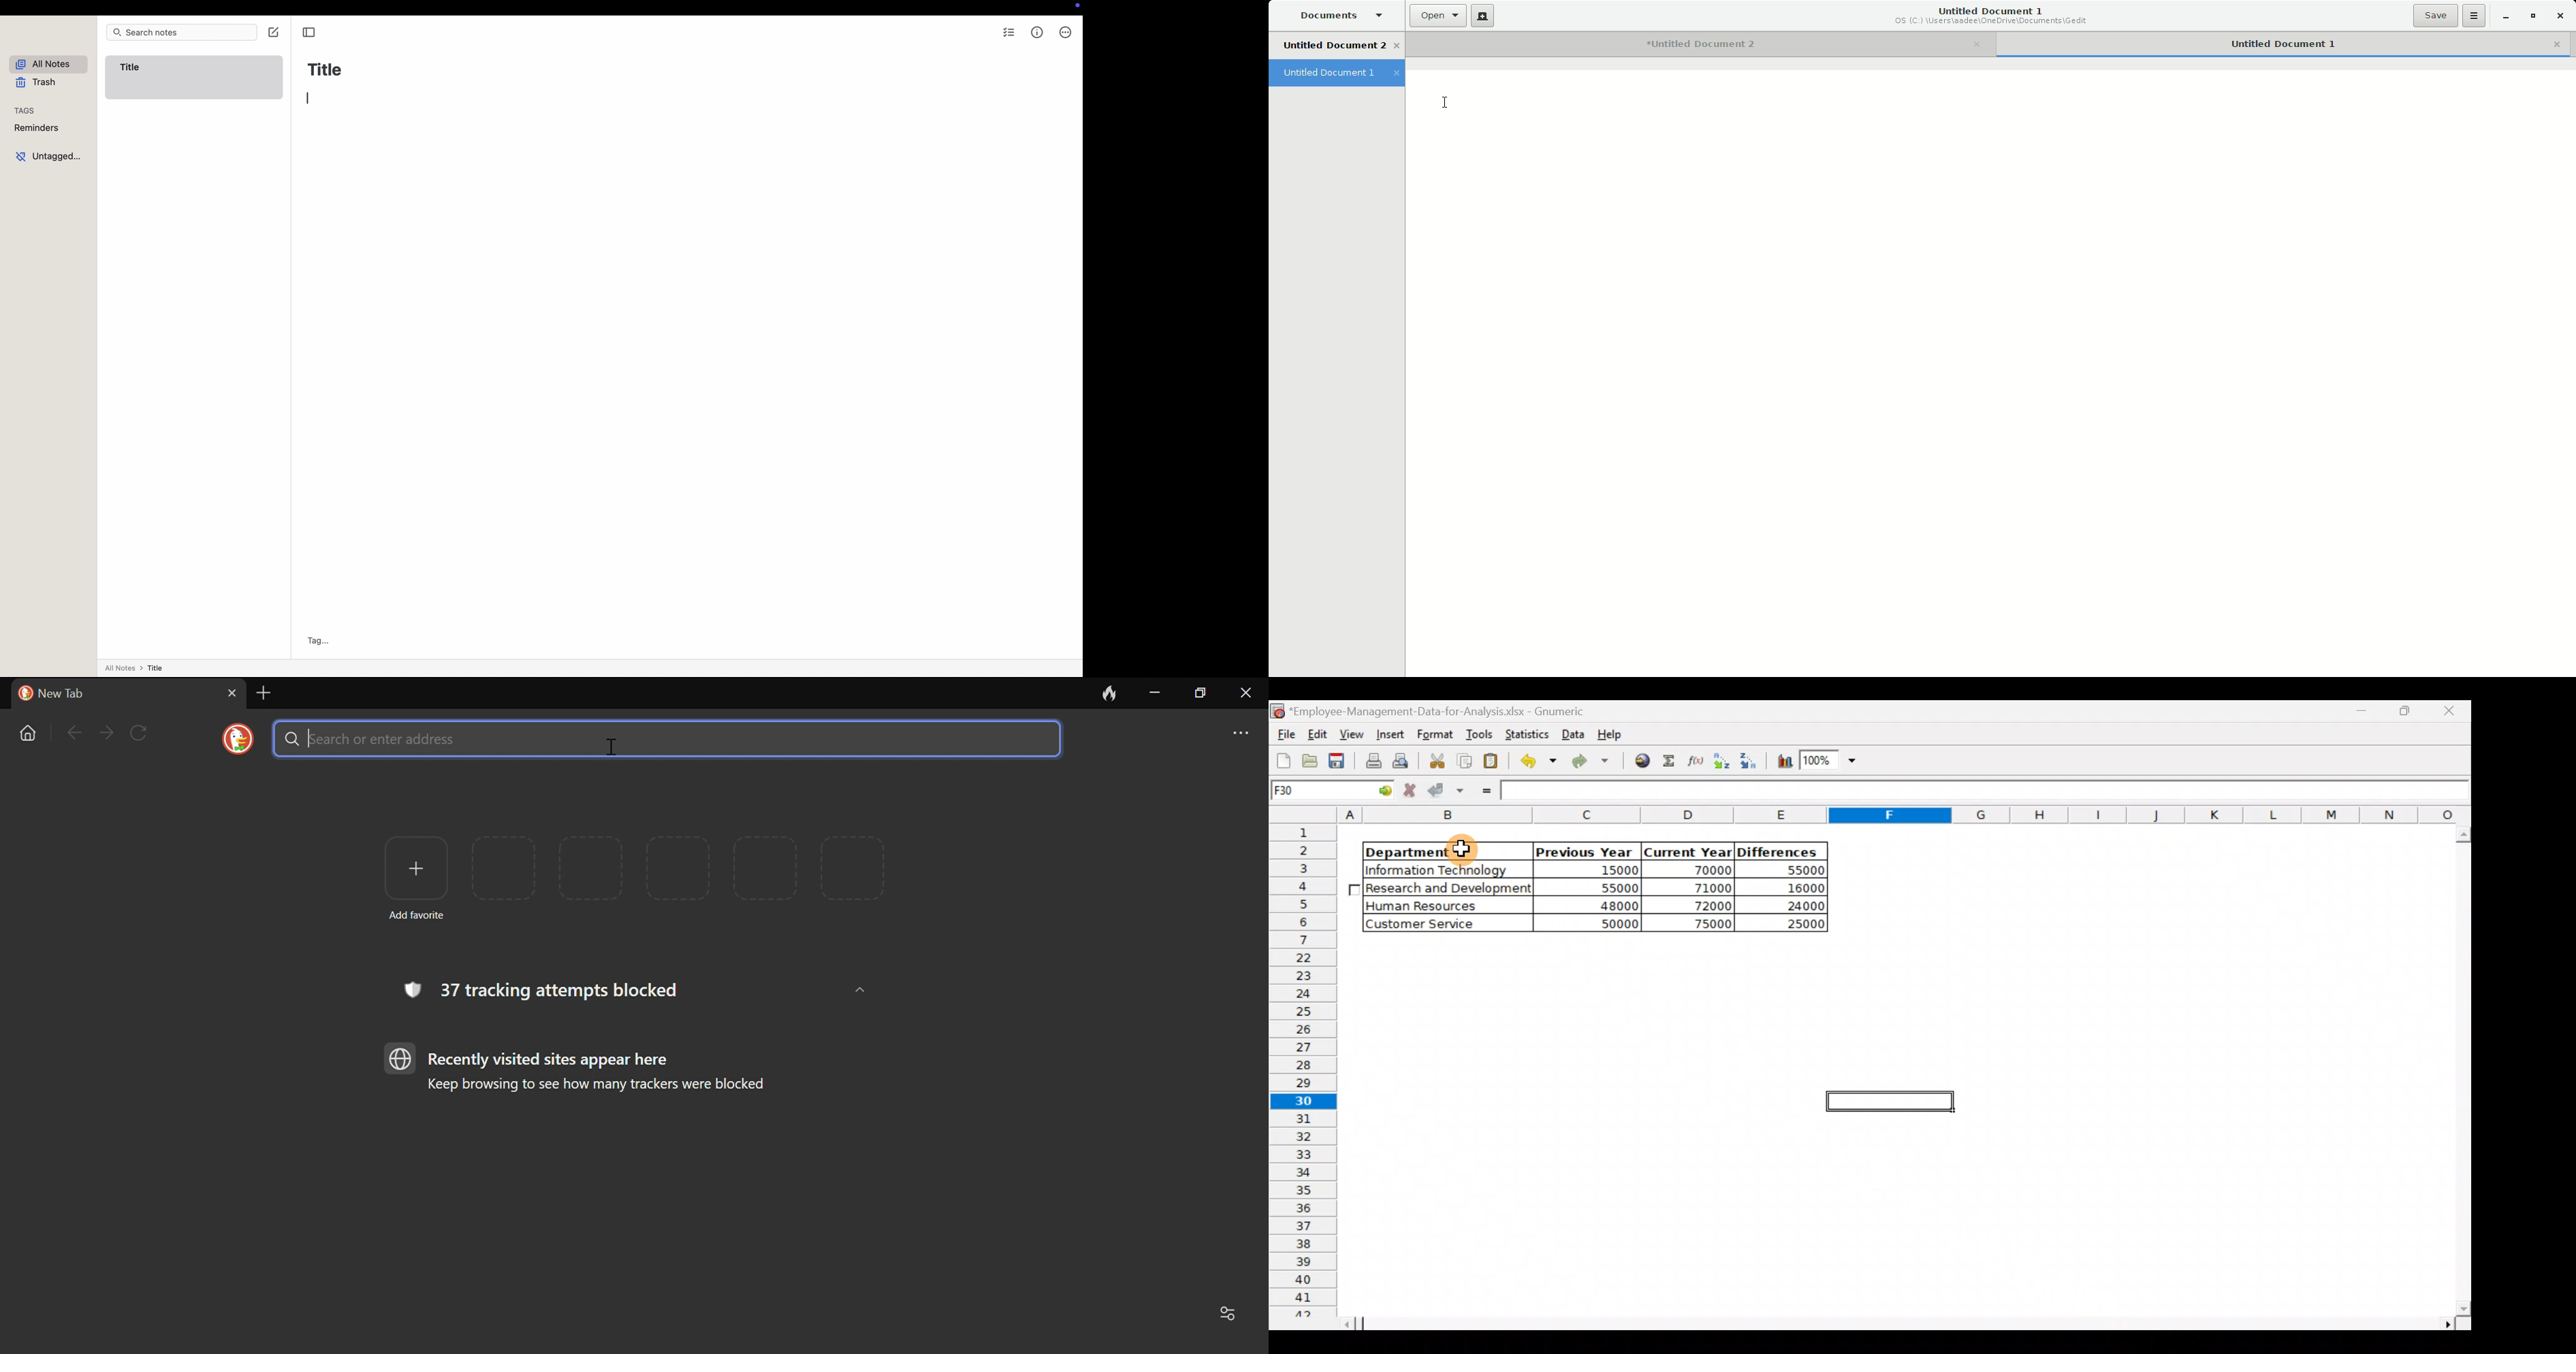 The width and height of the screenshot is (2576, 1372). Describe the element at coordinates (308, 33) in the screenshot. I see `toggle sidebar` at that location.